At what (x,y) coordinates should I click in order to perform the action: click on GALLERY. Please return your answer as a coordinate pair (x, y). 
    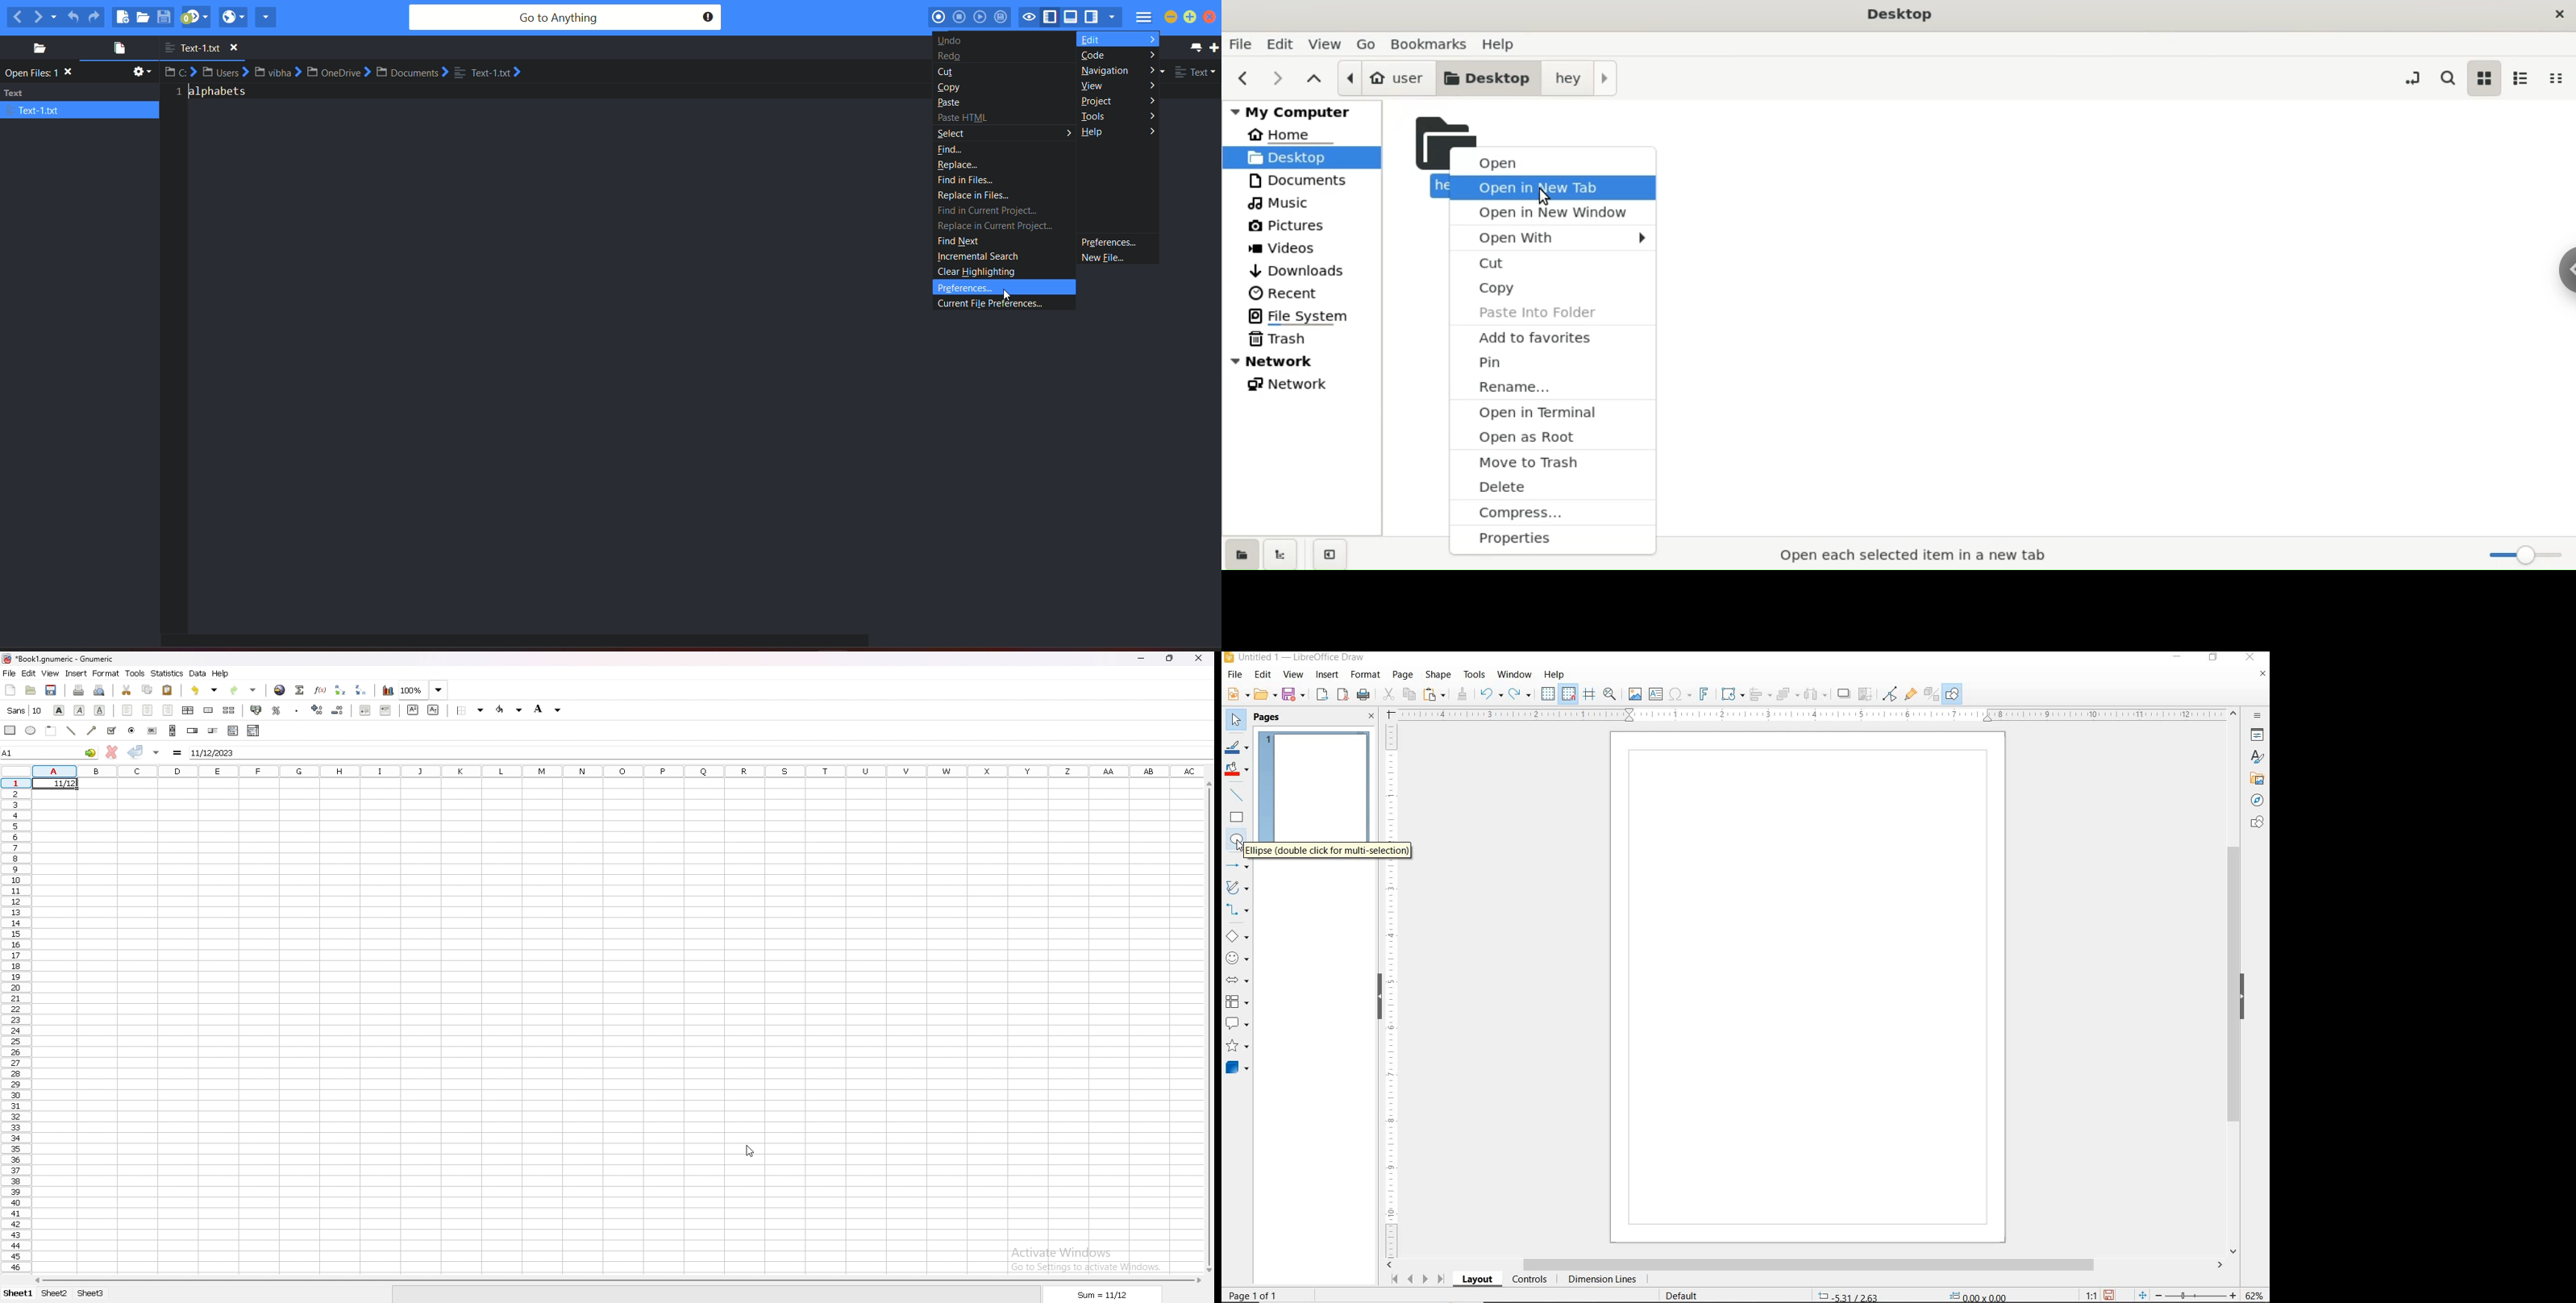
    Looking at the image, I should click on (2255, 779).